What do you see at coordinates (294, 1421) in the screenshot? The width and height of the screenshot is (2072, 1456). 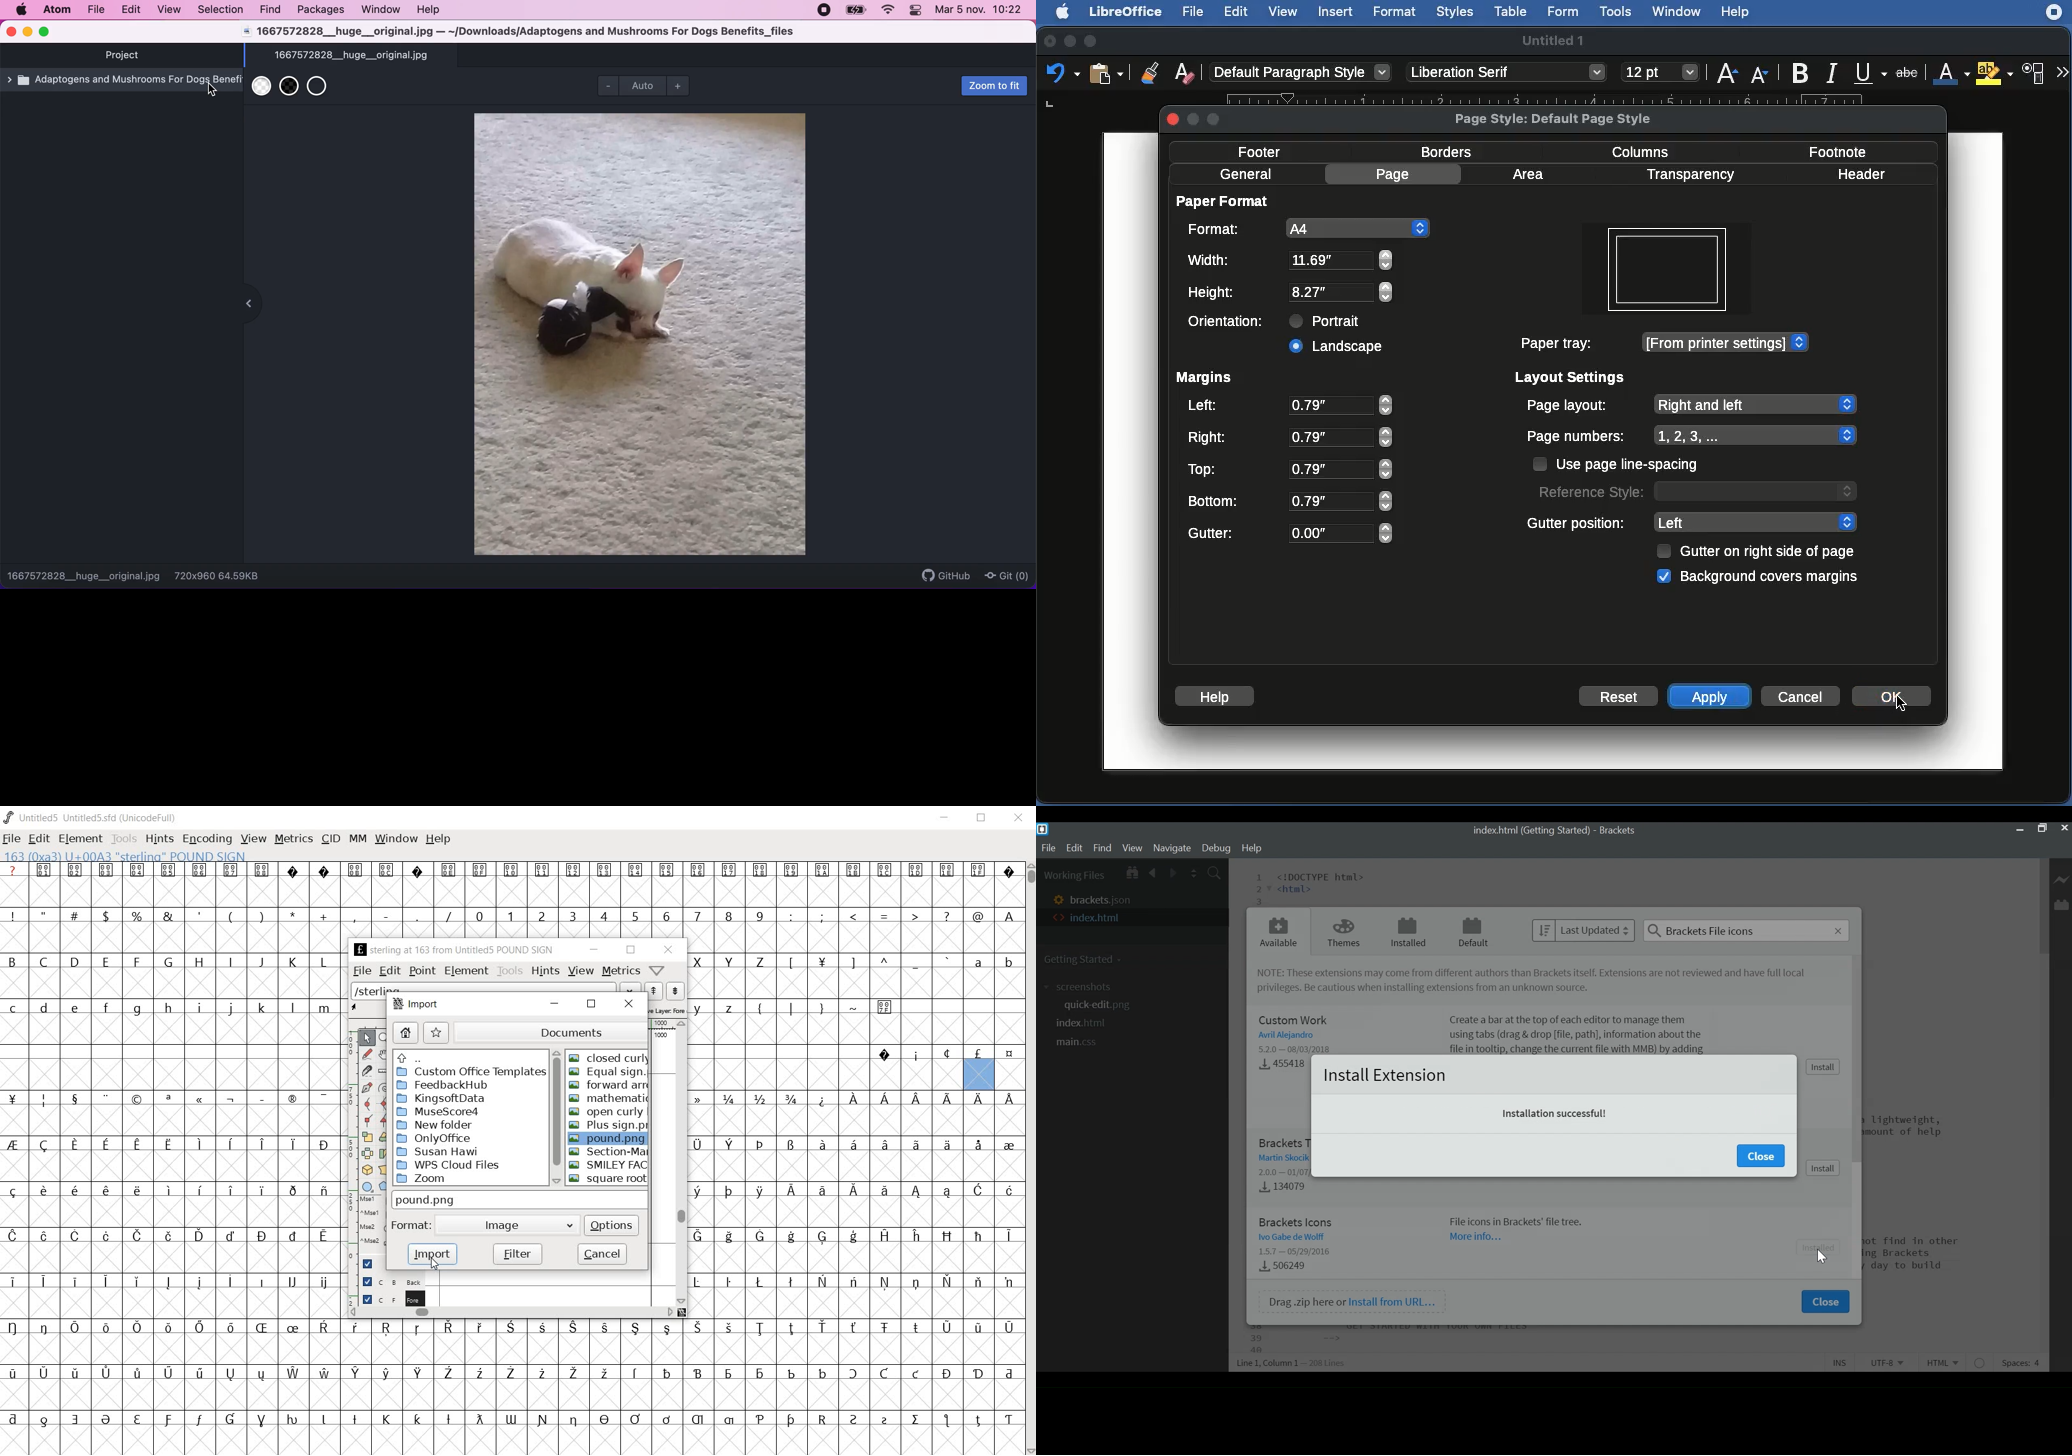 I see `Symbol` at bounding box center [294, 1421].